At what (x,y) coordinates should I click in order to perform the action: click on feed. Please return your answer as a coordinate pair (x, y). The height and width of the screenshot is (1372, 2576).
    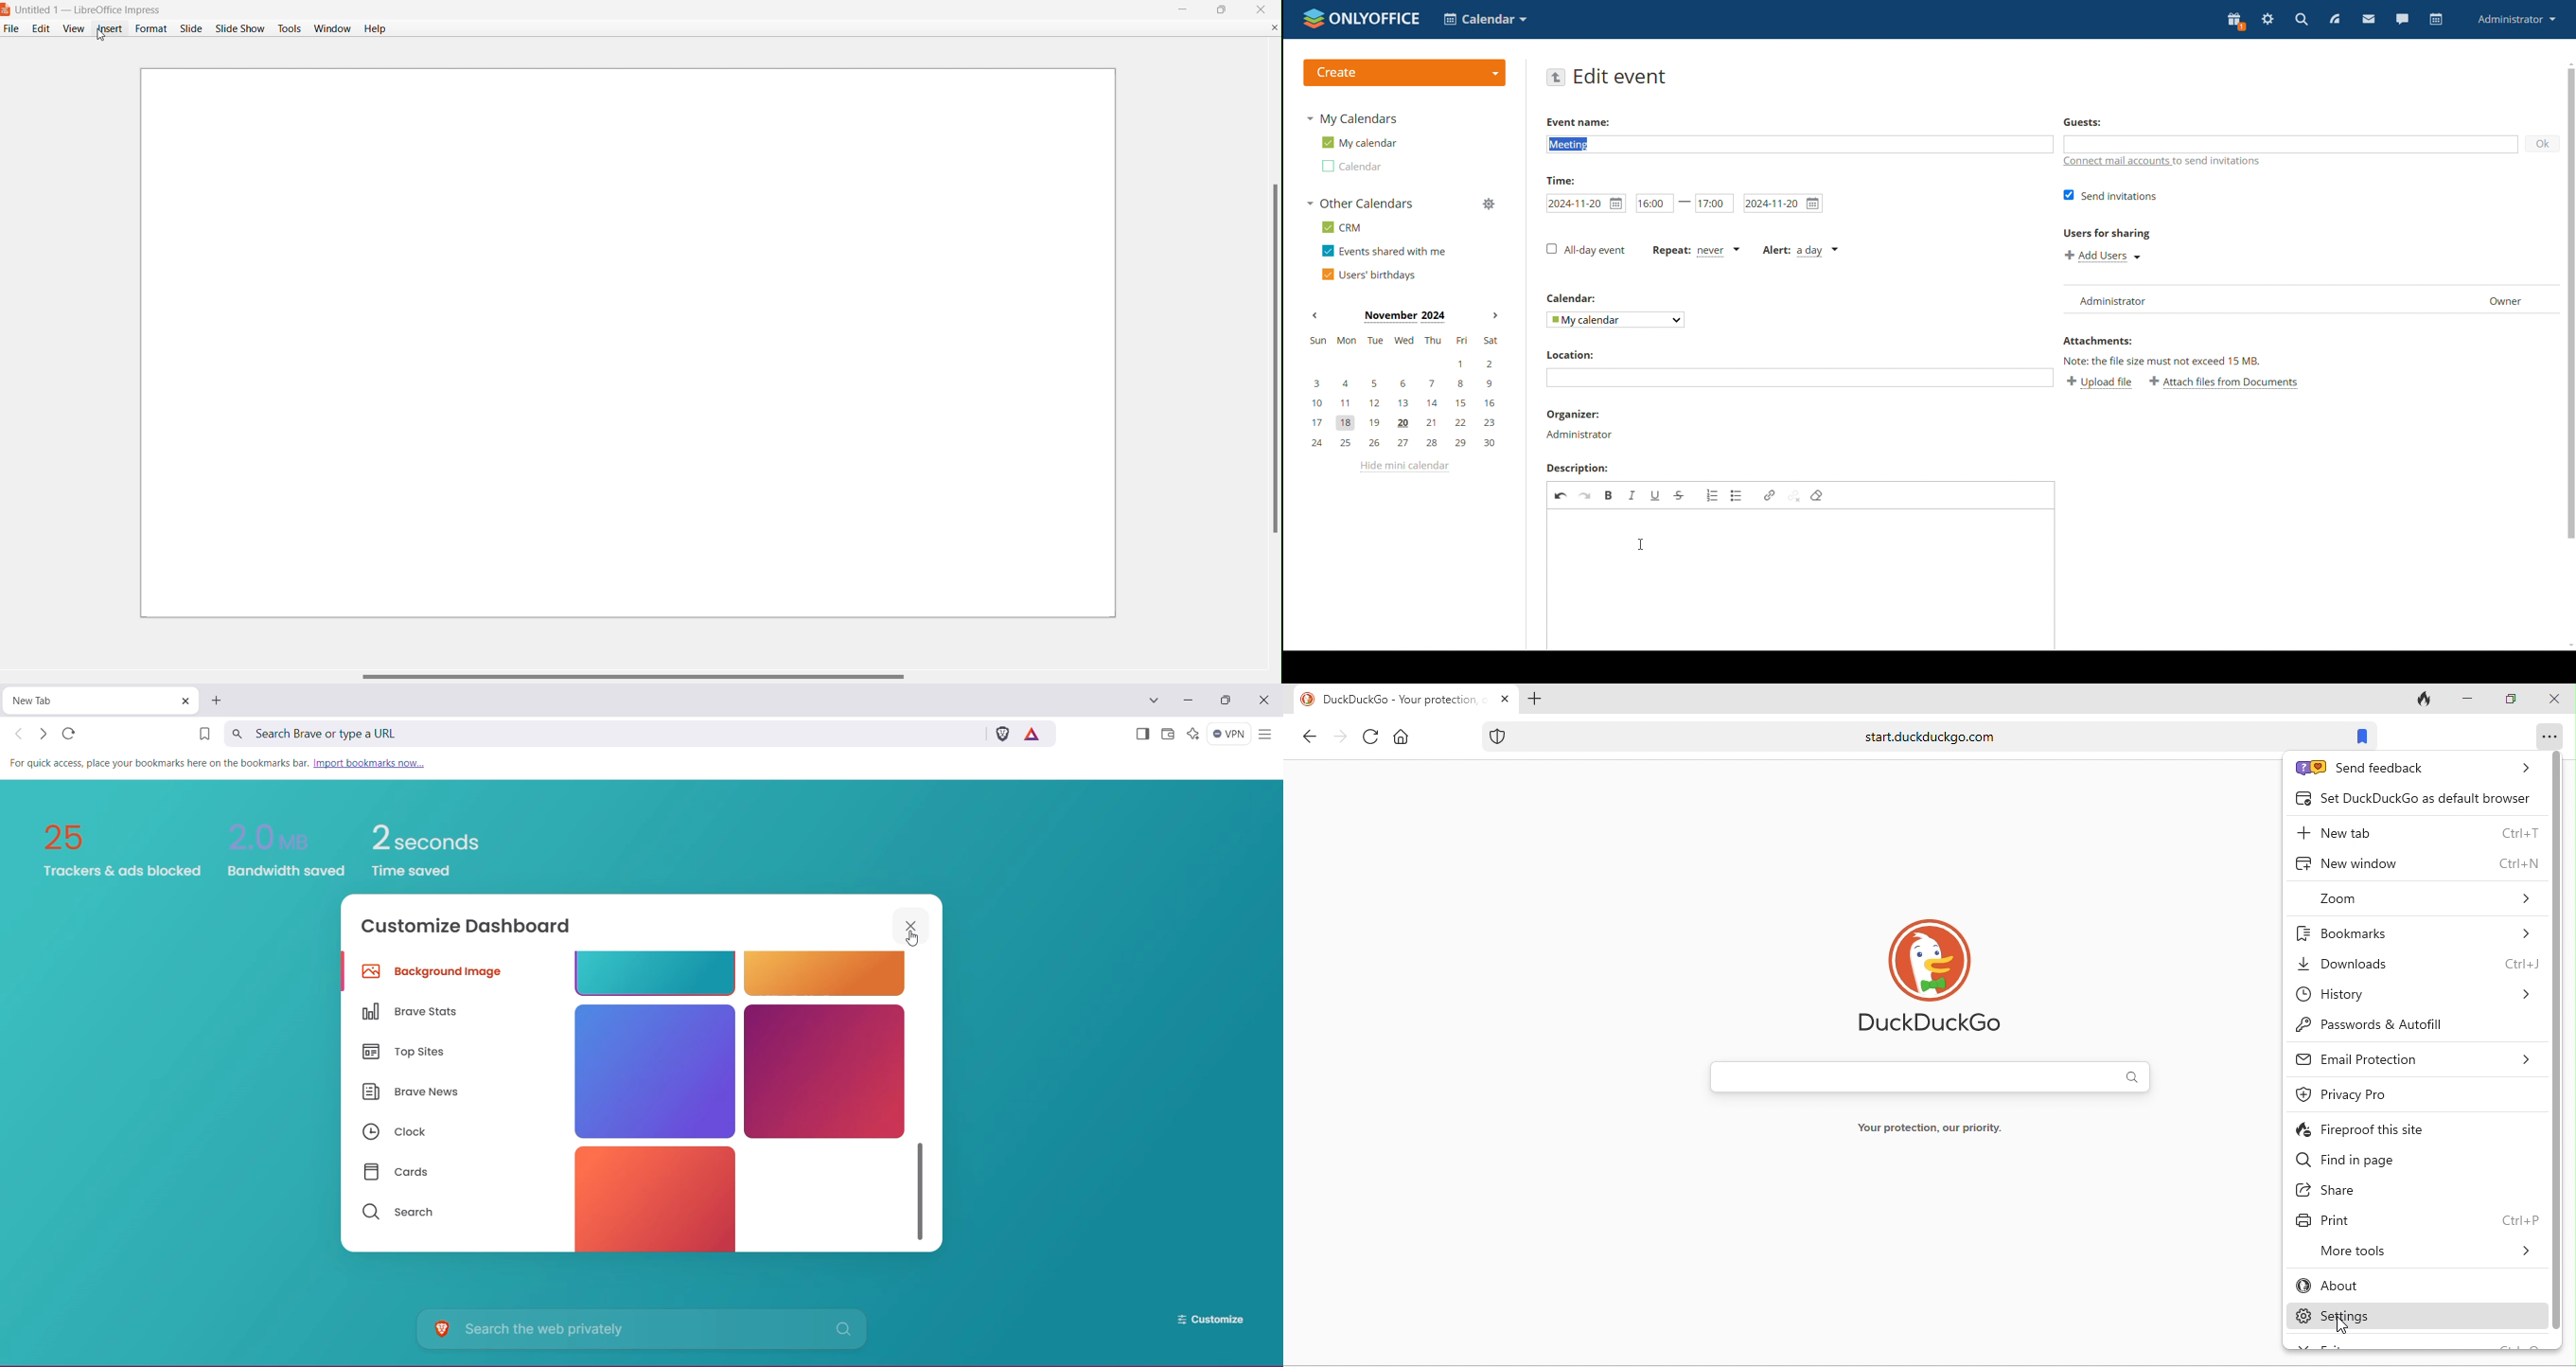
    Looking at the image, I should click on (2338, 18).